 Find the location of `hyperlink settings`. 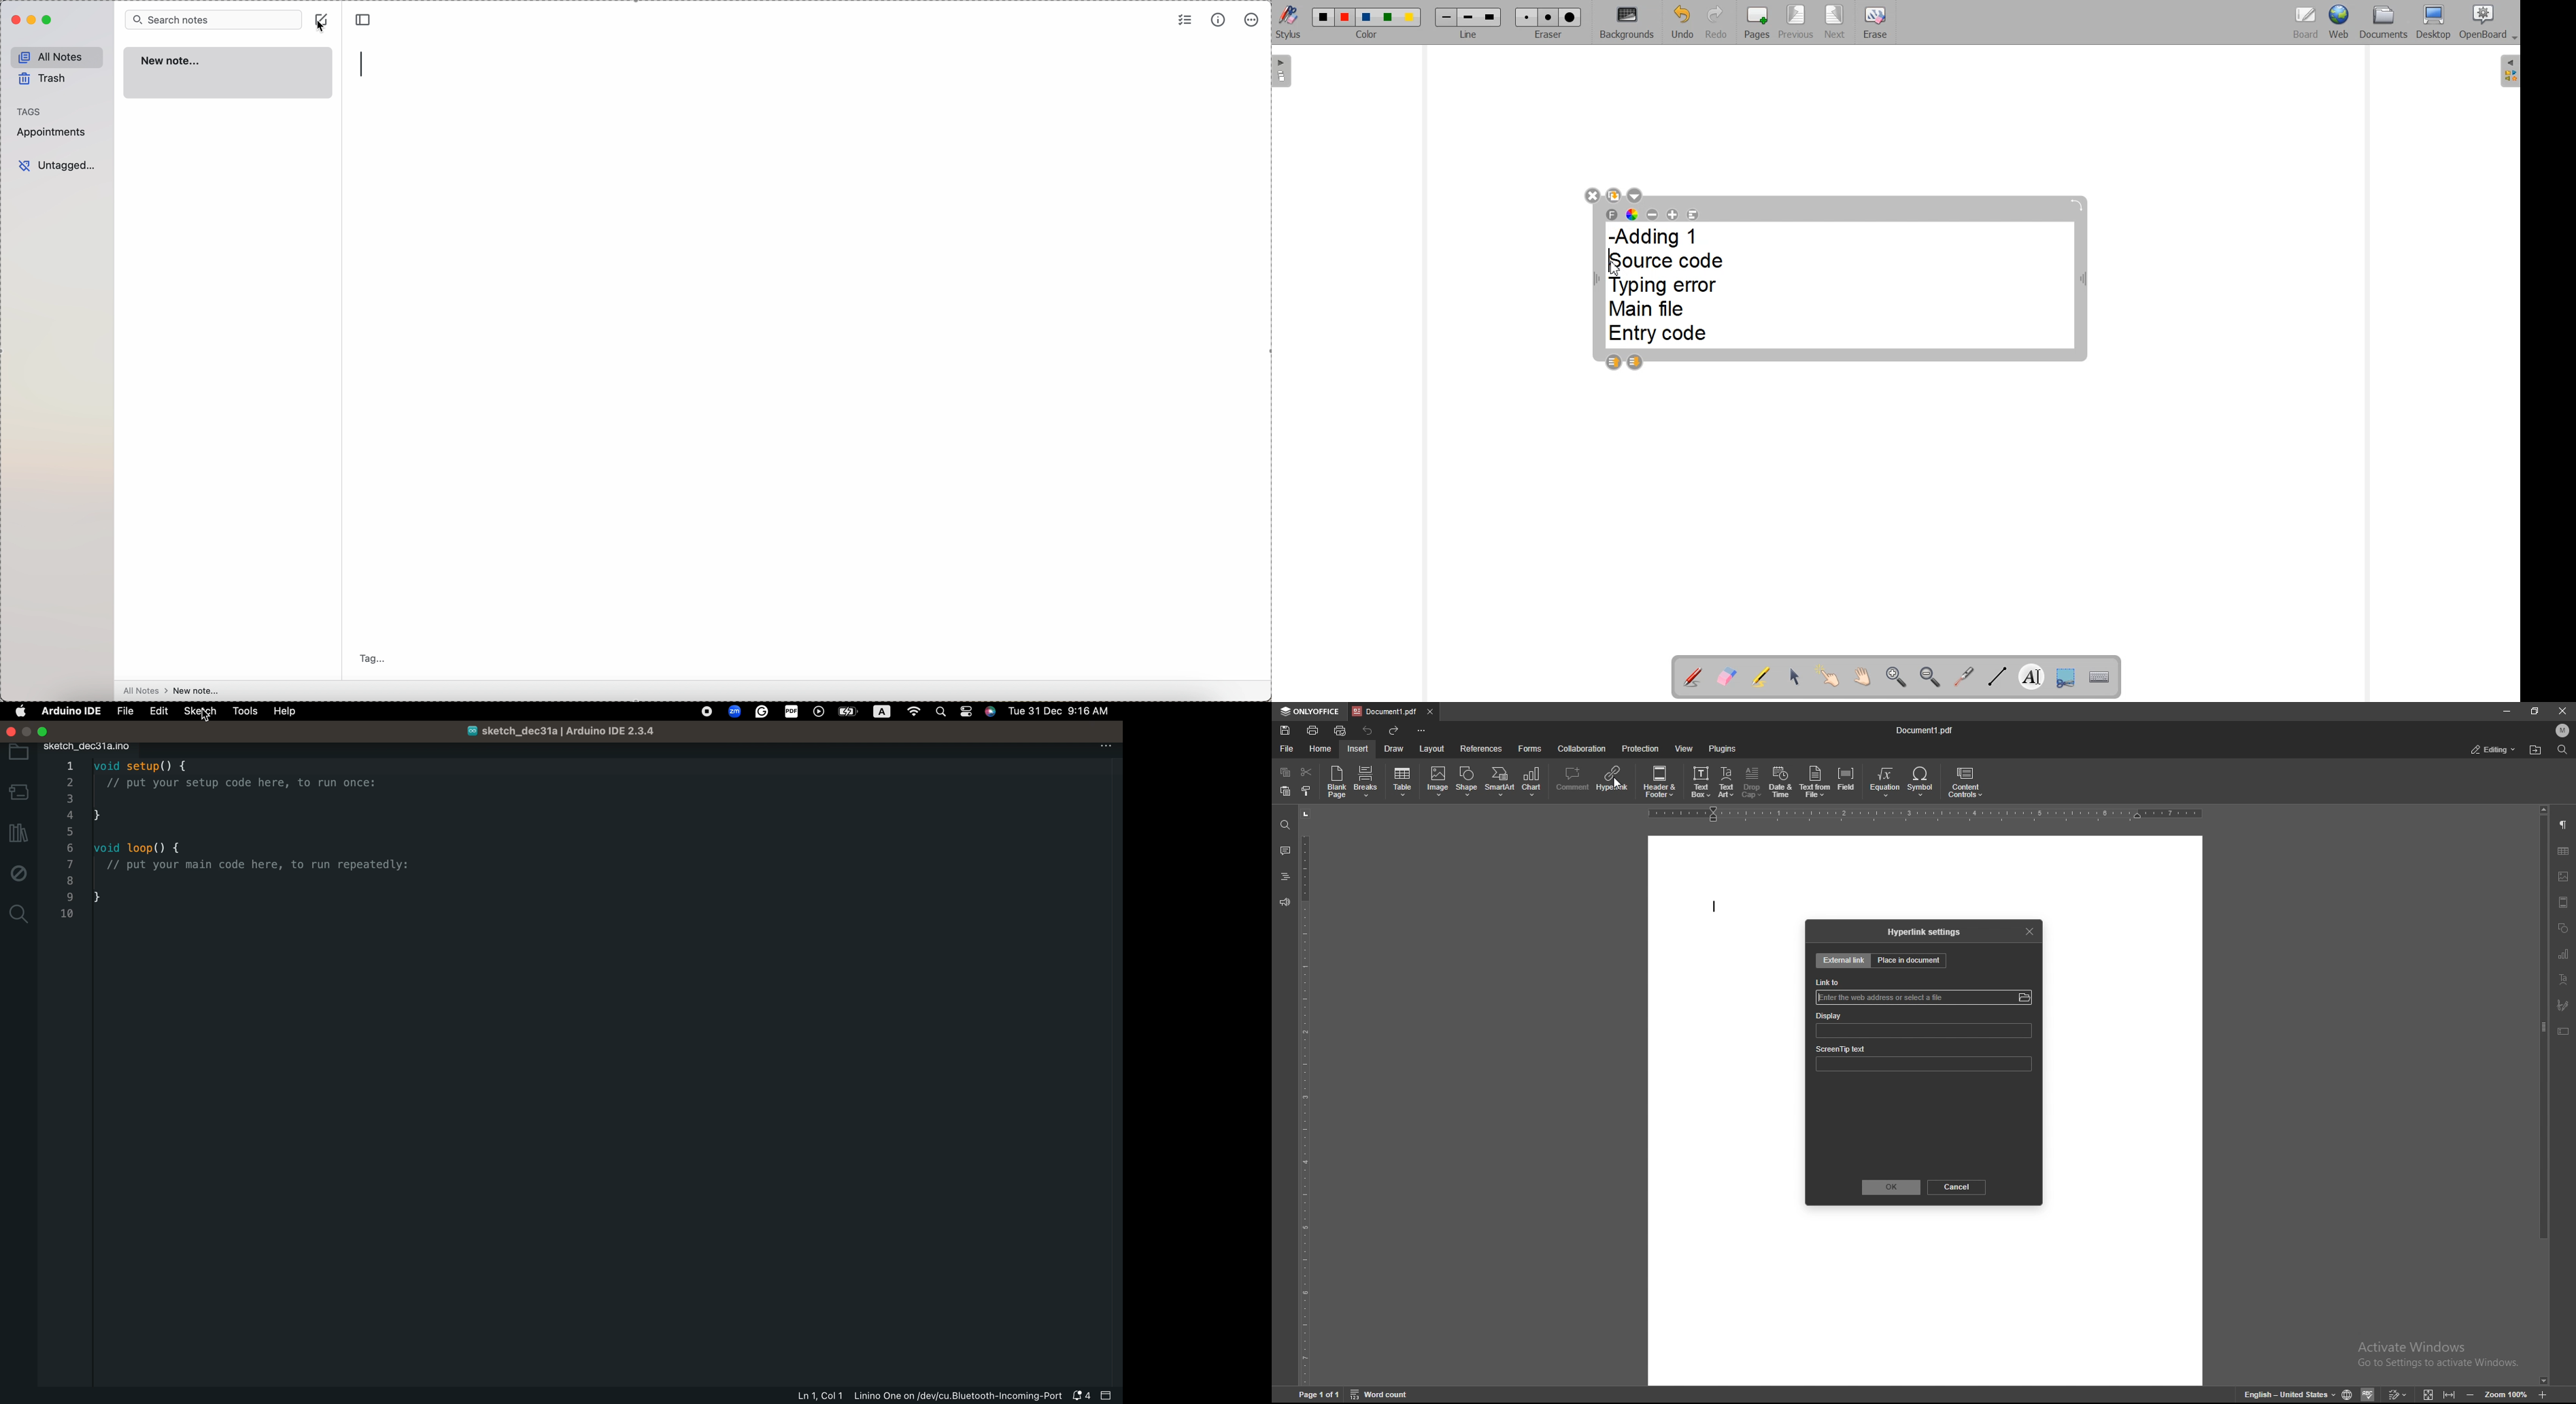

hyperlink settings is located at coordinates (1926, 932).